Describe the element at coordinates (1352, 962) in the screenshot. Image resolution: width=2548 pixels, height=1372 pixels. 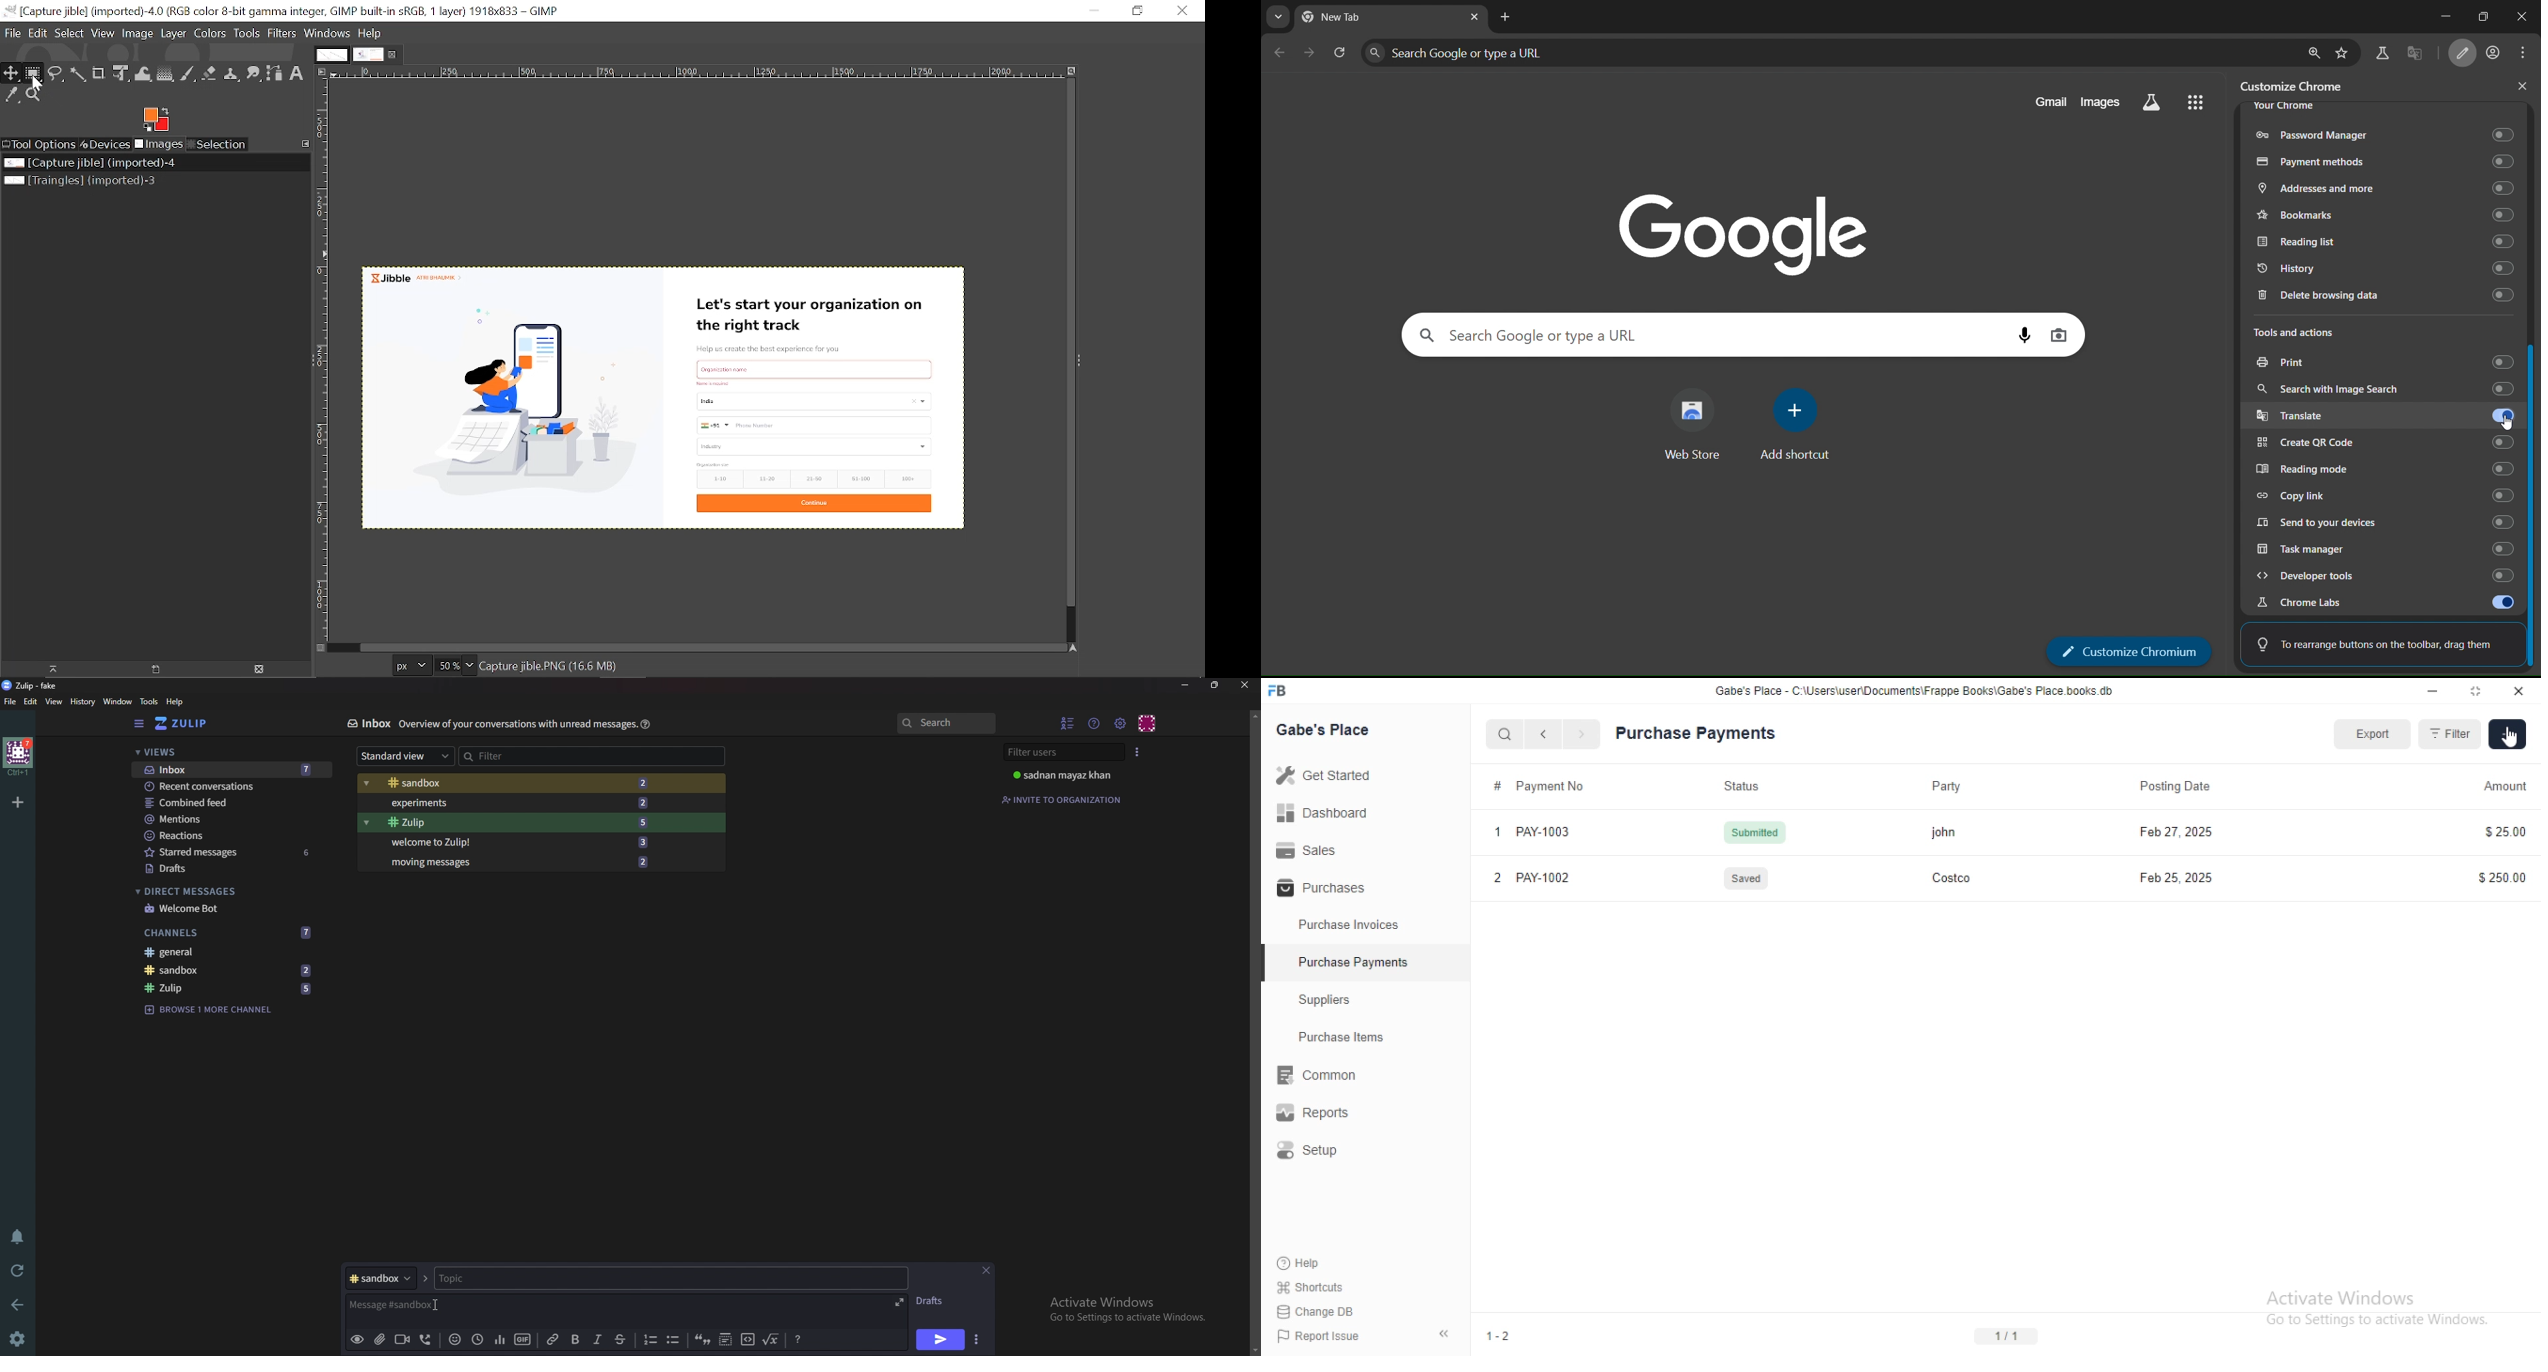
I see `Purchase Payments` at that location.